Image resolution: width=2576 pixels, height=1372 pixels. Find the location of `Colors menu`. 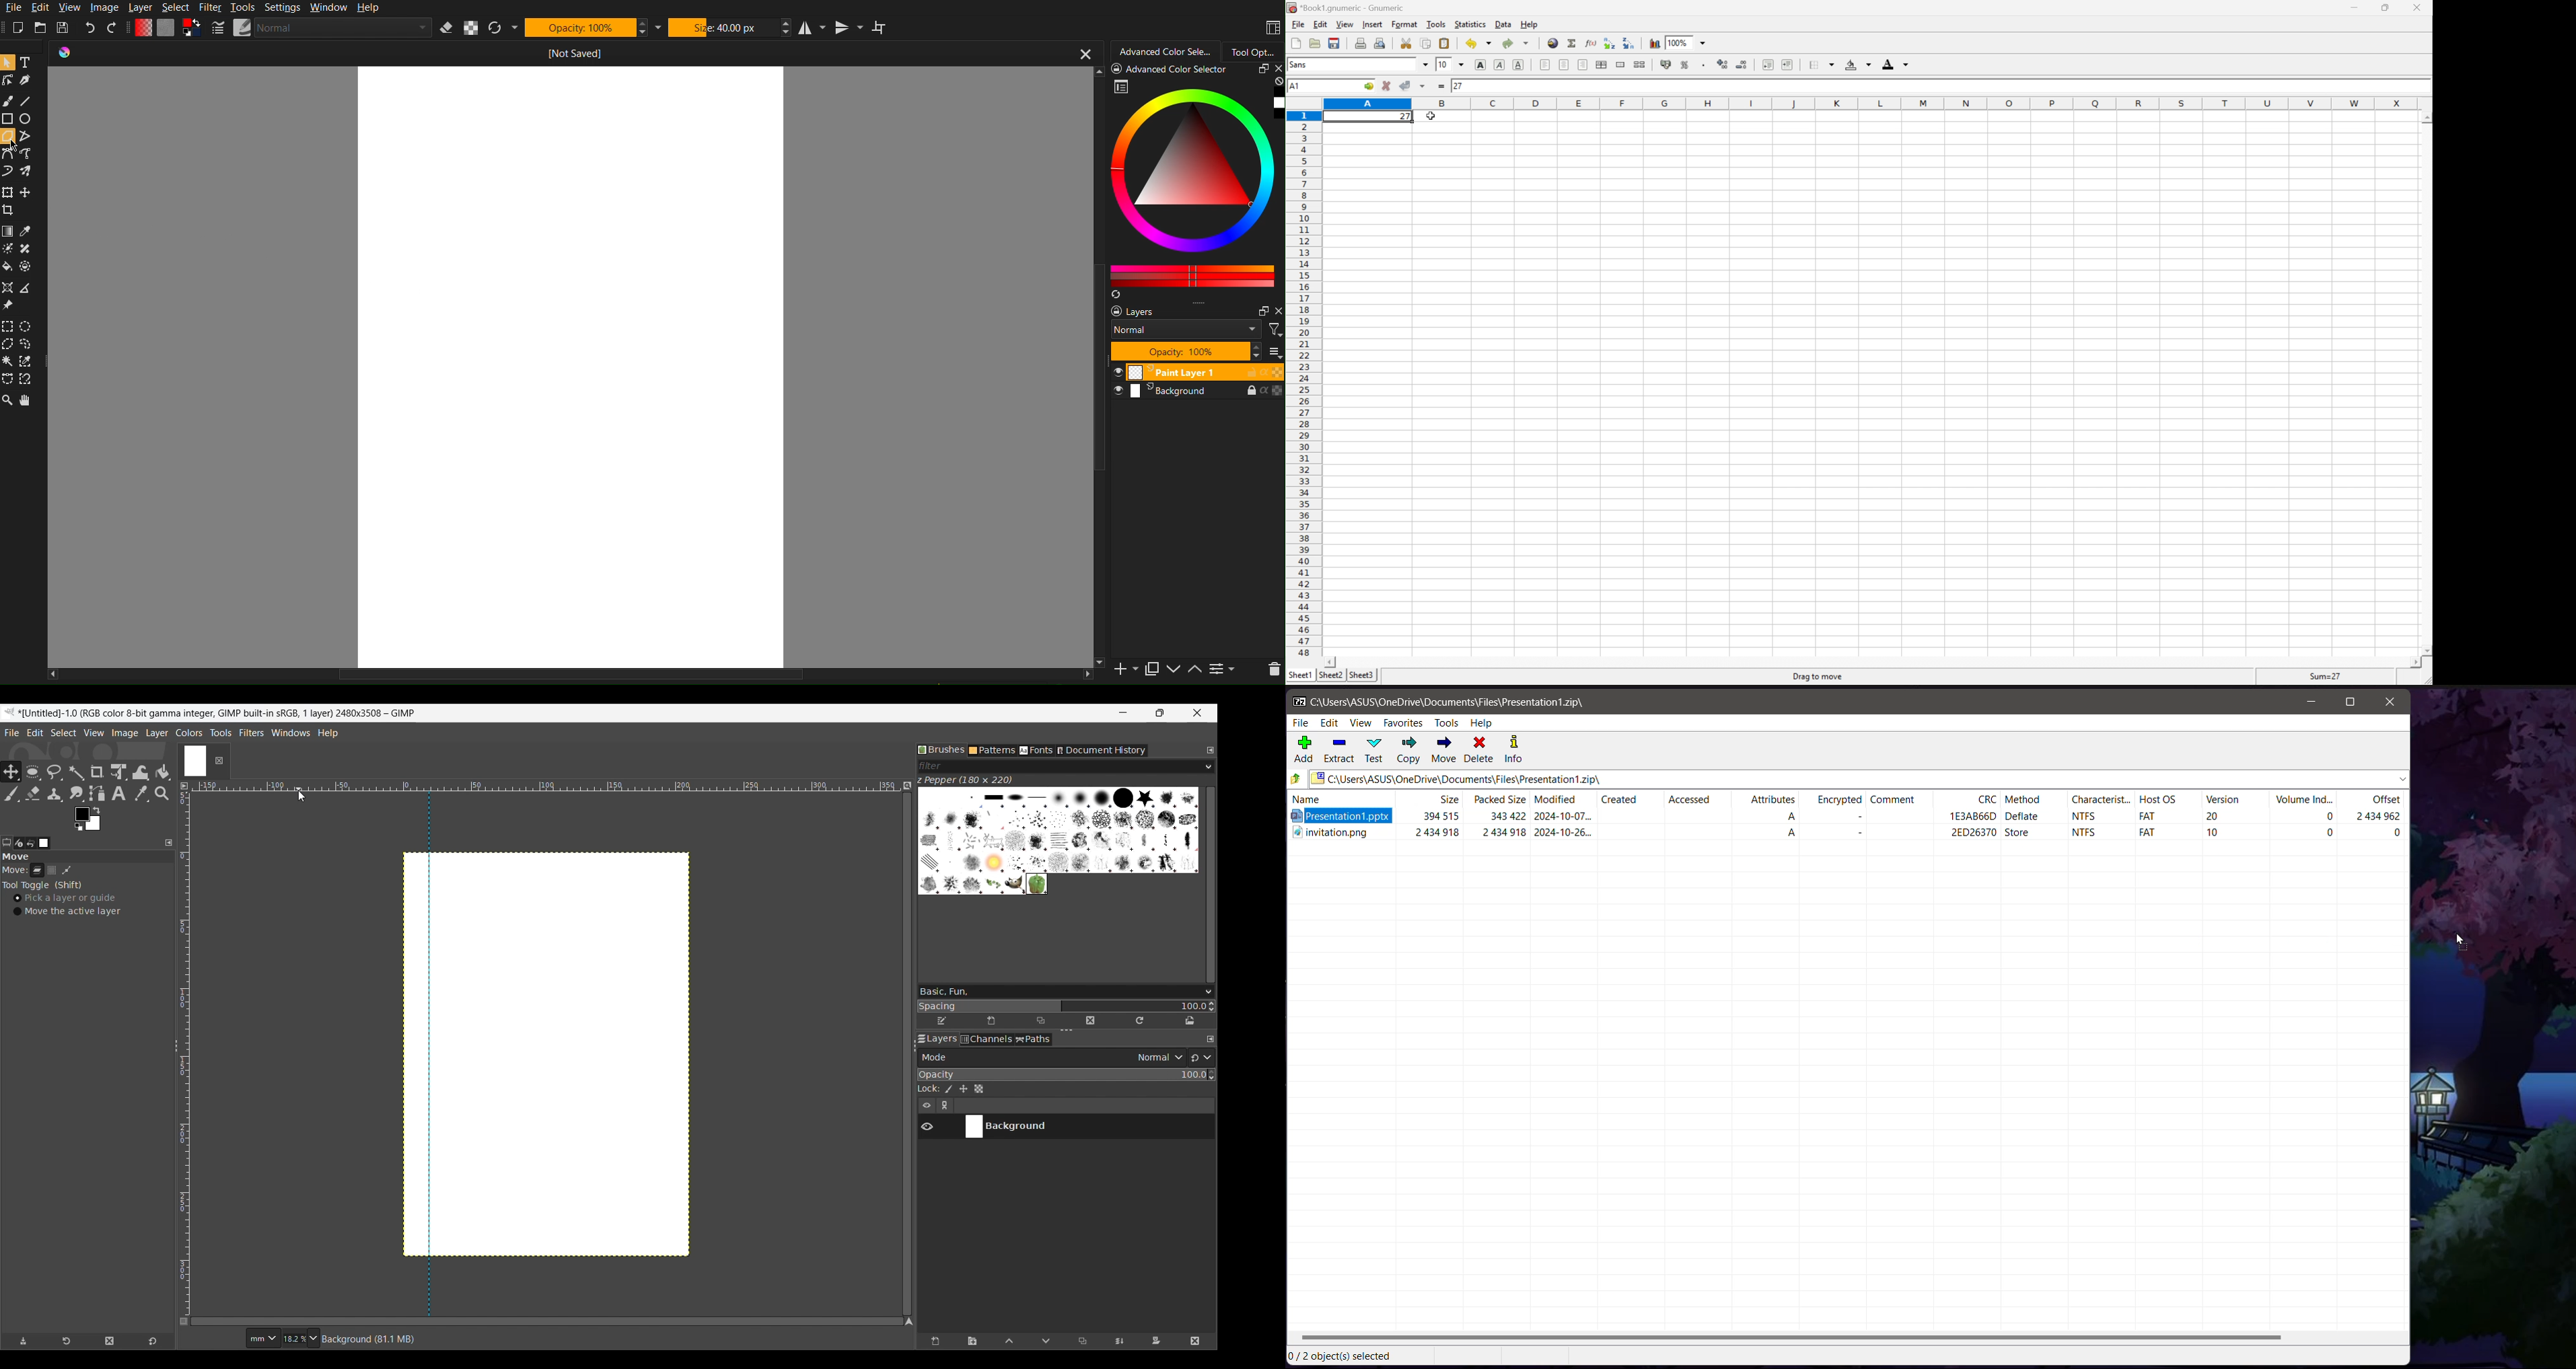

Colors menu is located at coordinates (189, 732).